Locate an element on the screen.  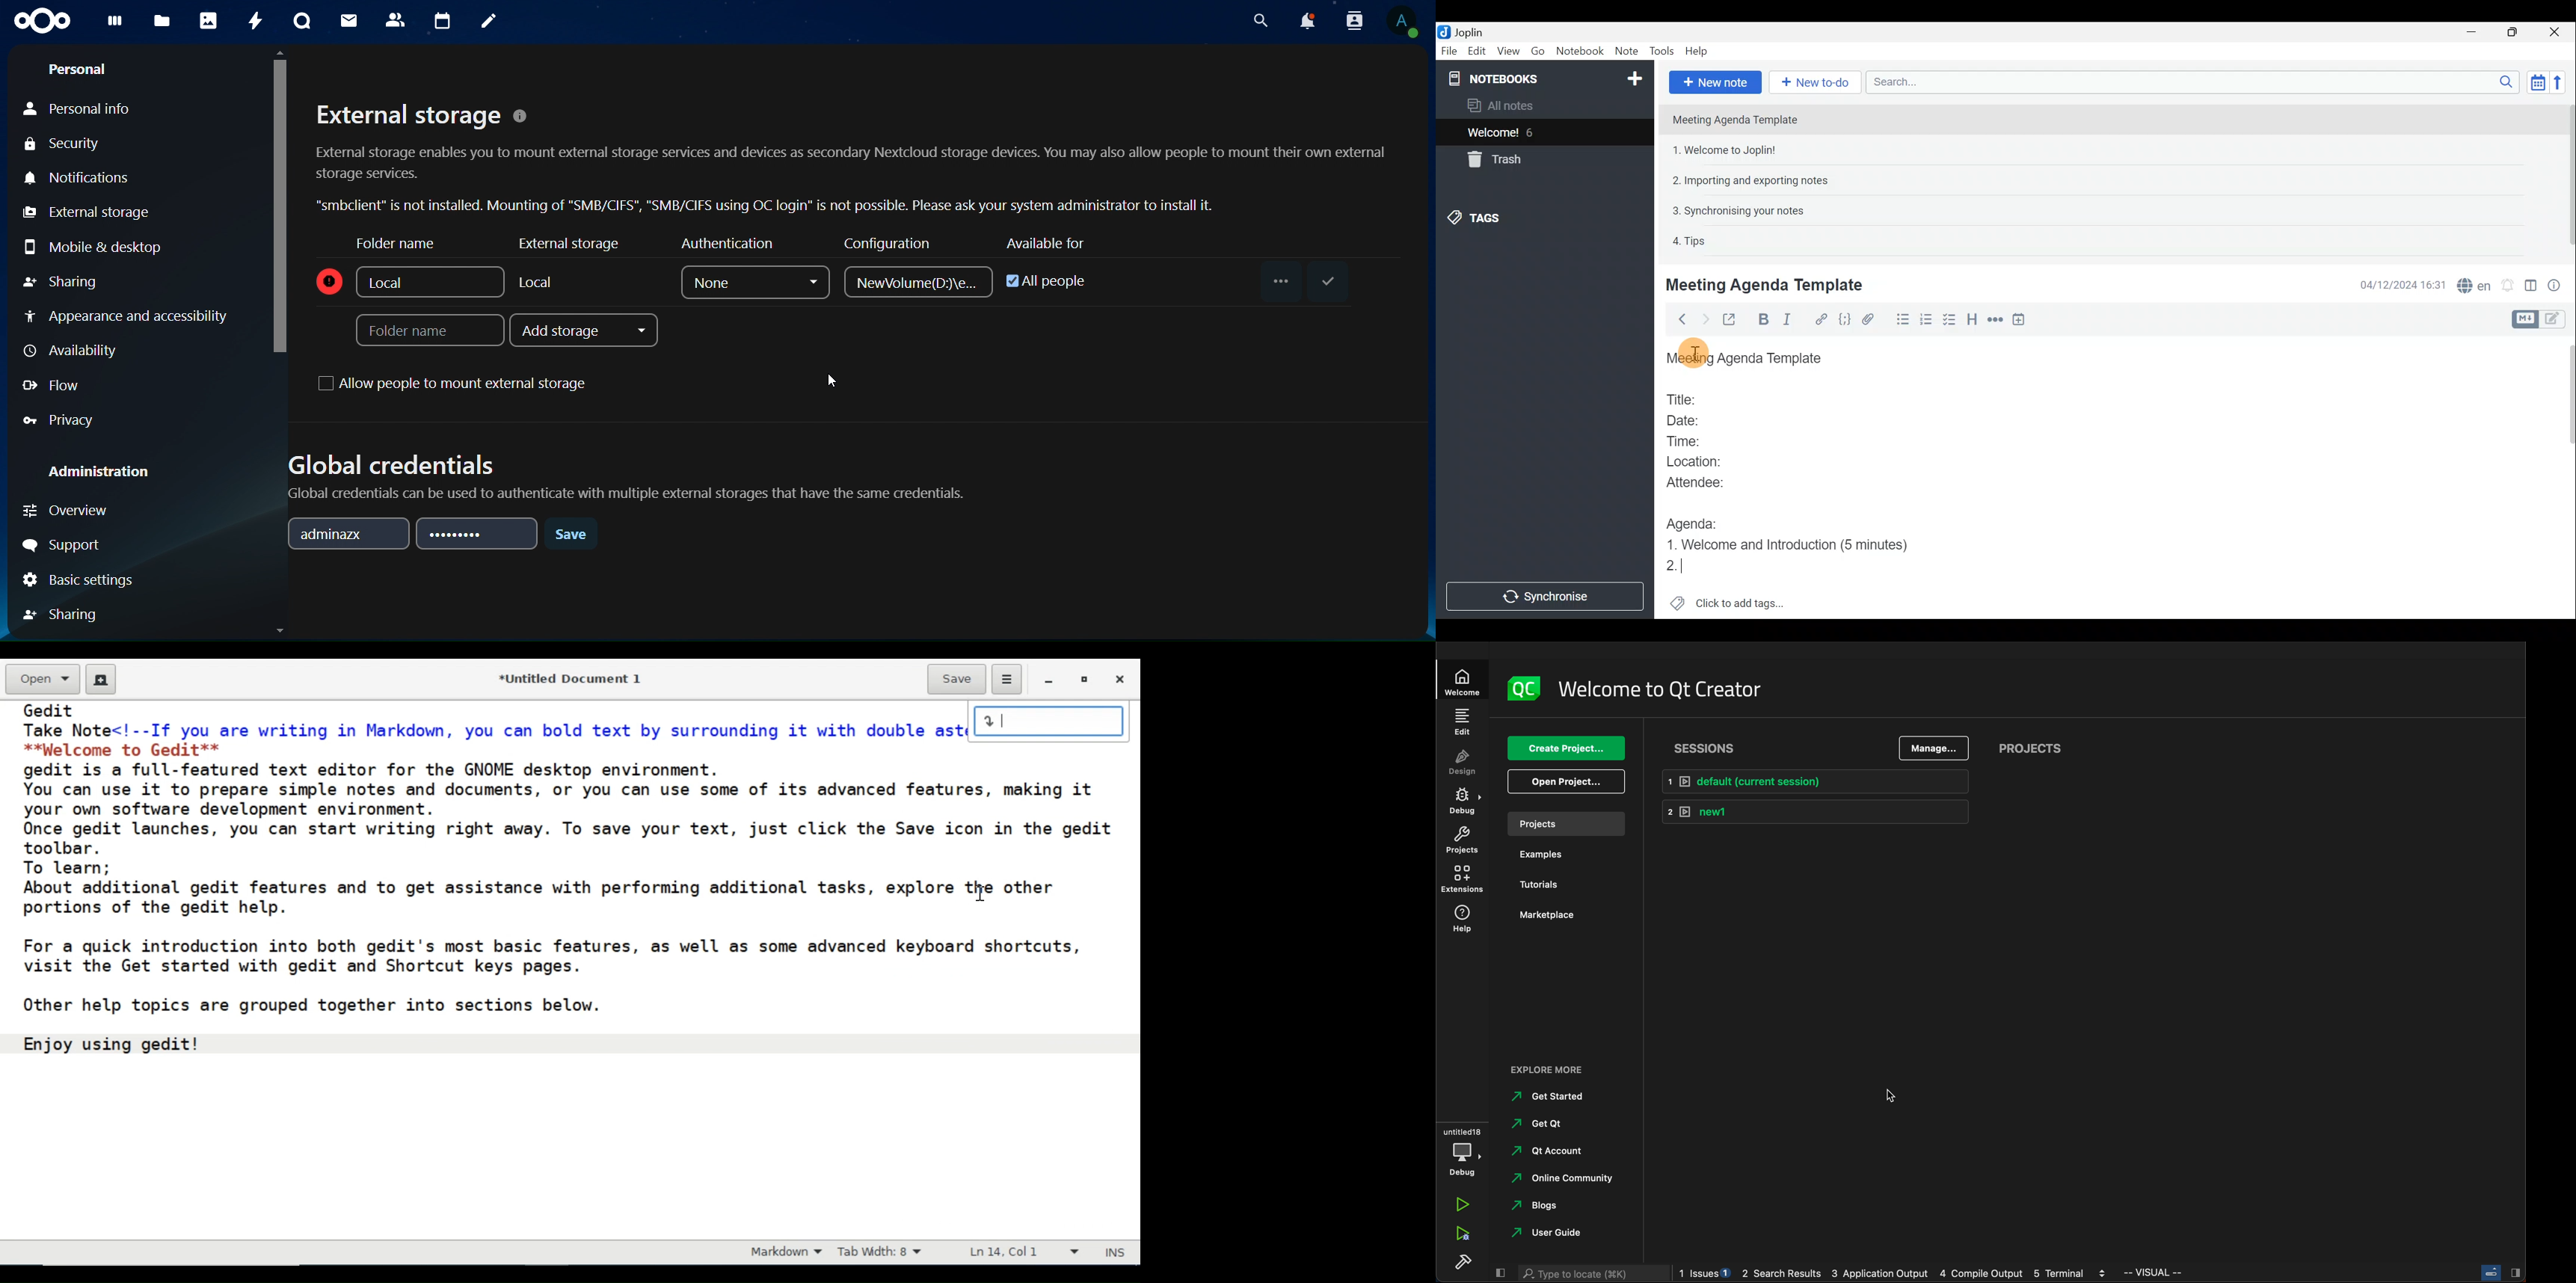
none is located at coordinates (751, 284).